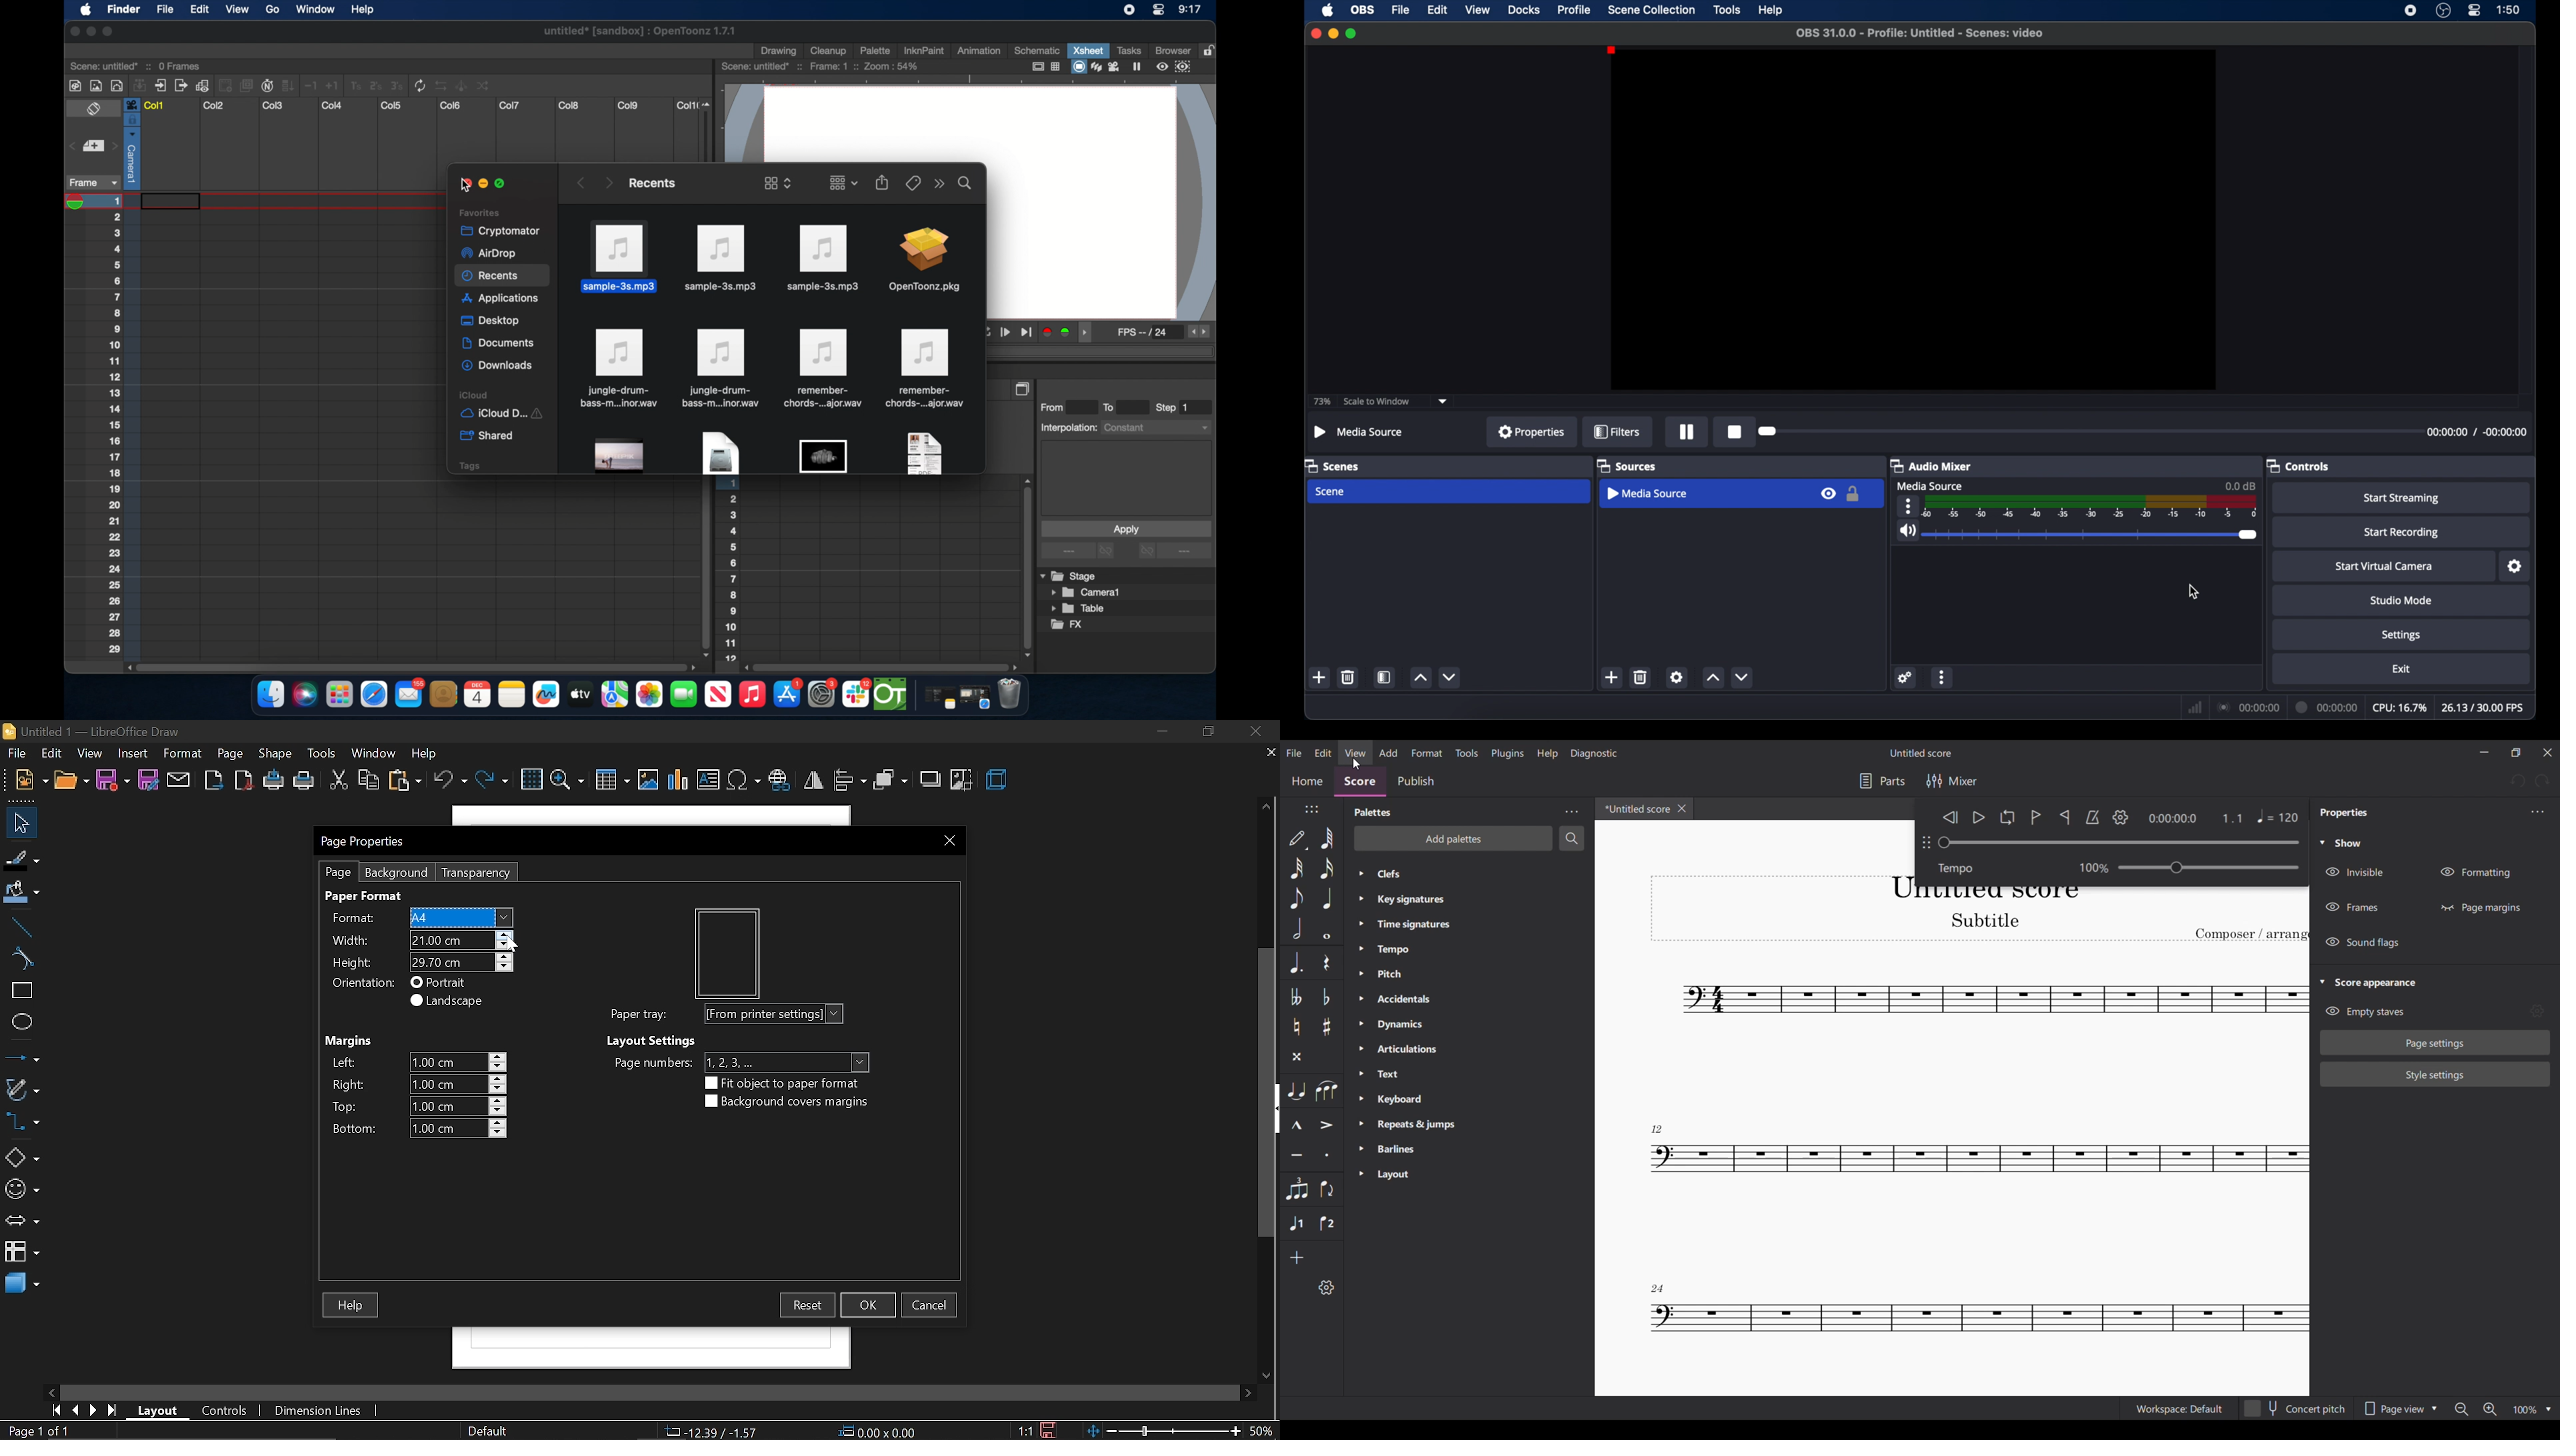 The width and height of the screenshot is (2576, 1456). Describe the element at coordinates (678, 779) in the screenshot. I see `insert chart` at that location.